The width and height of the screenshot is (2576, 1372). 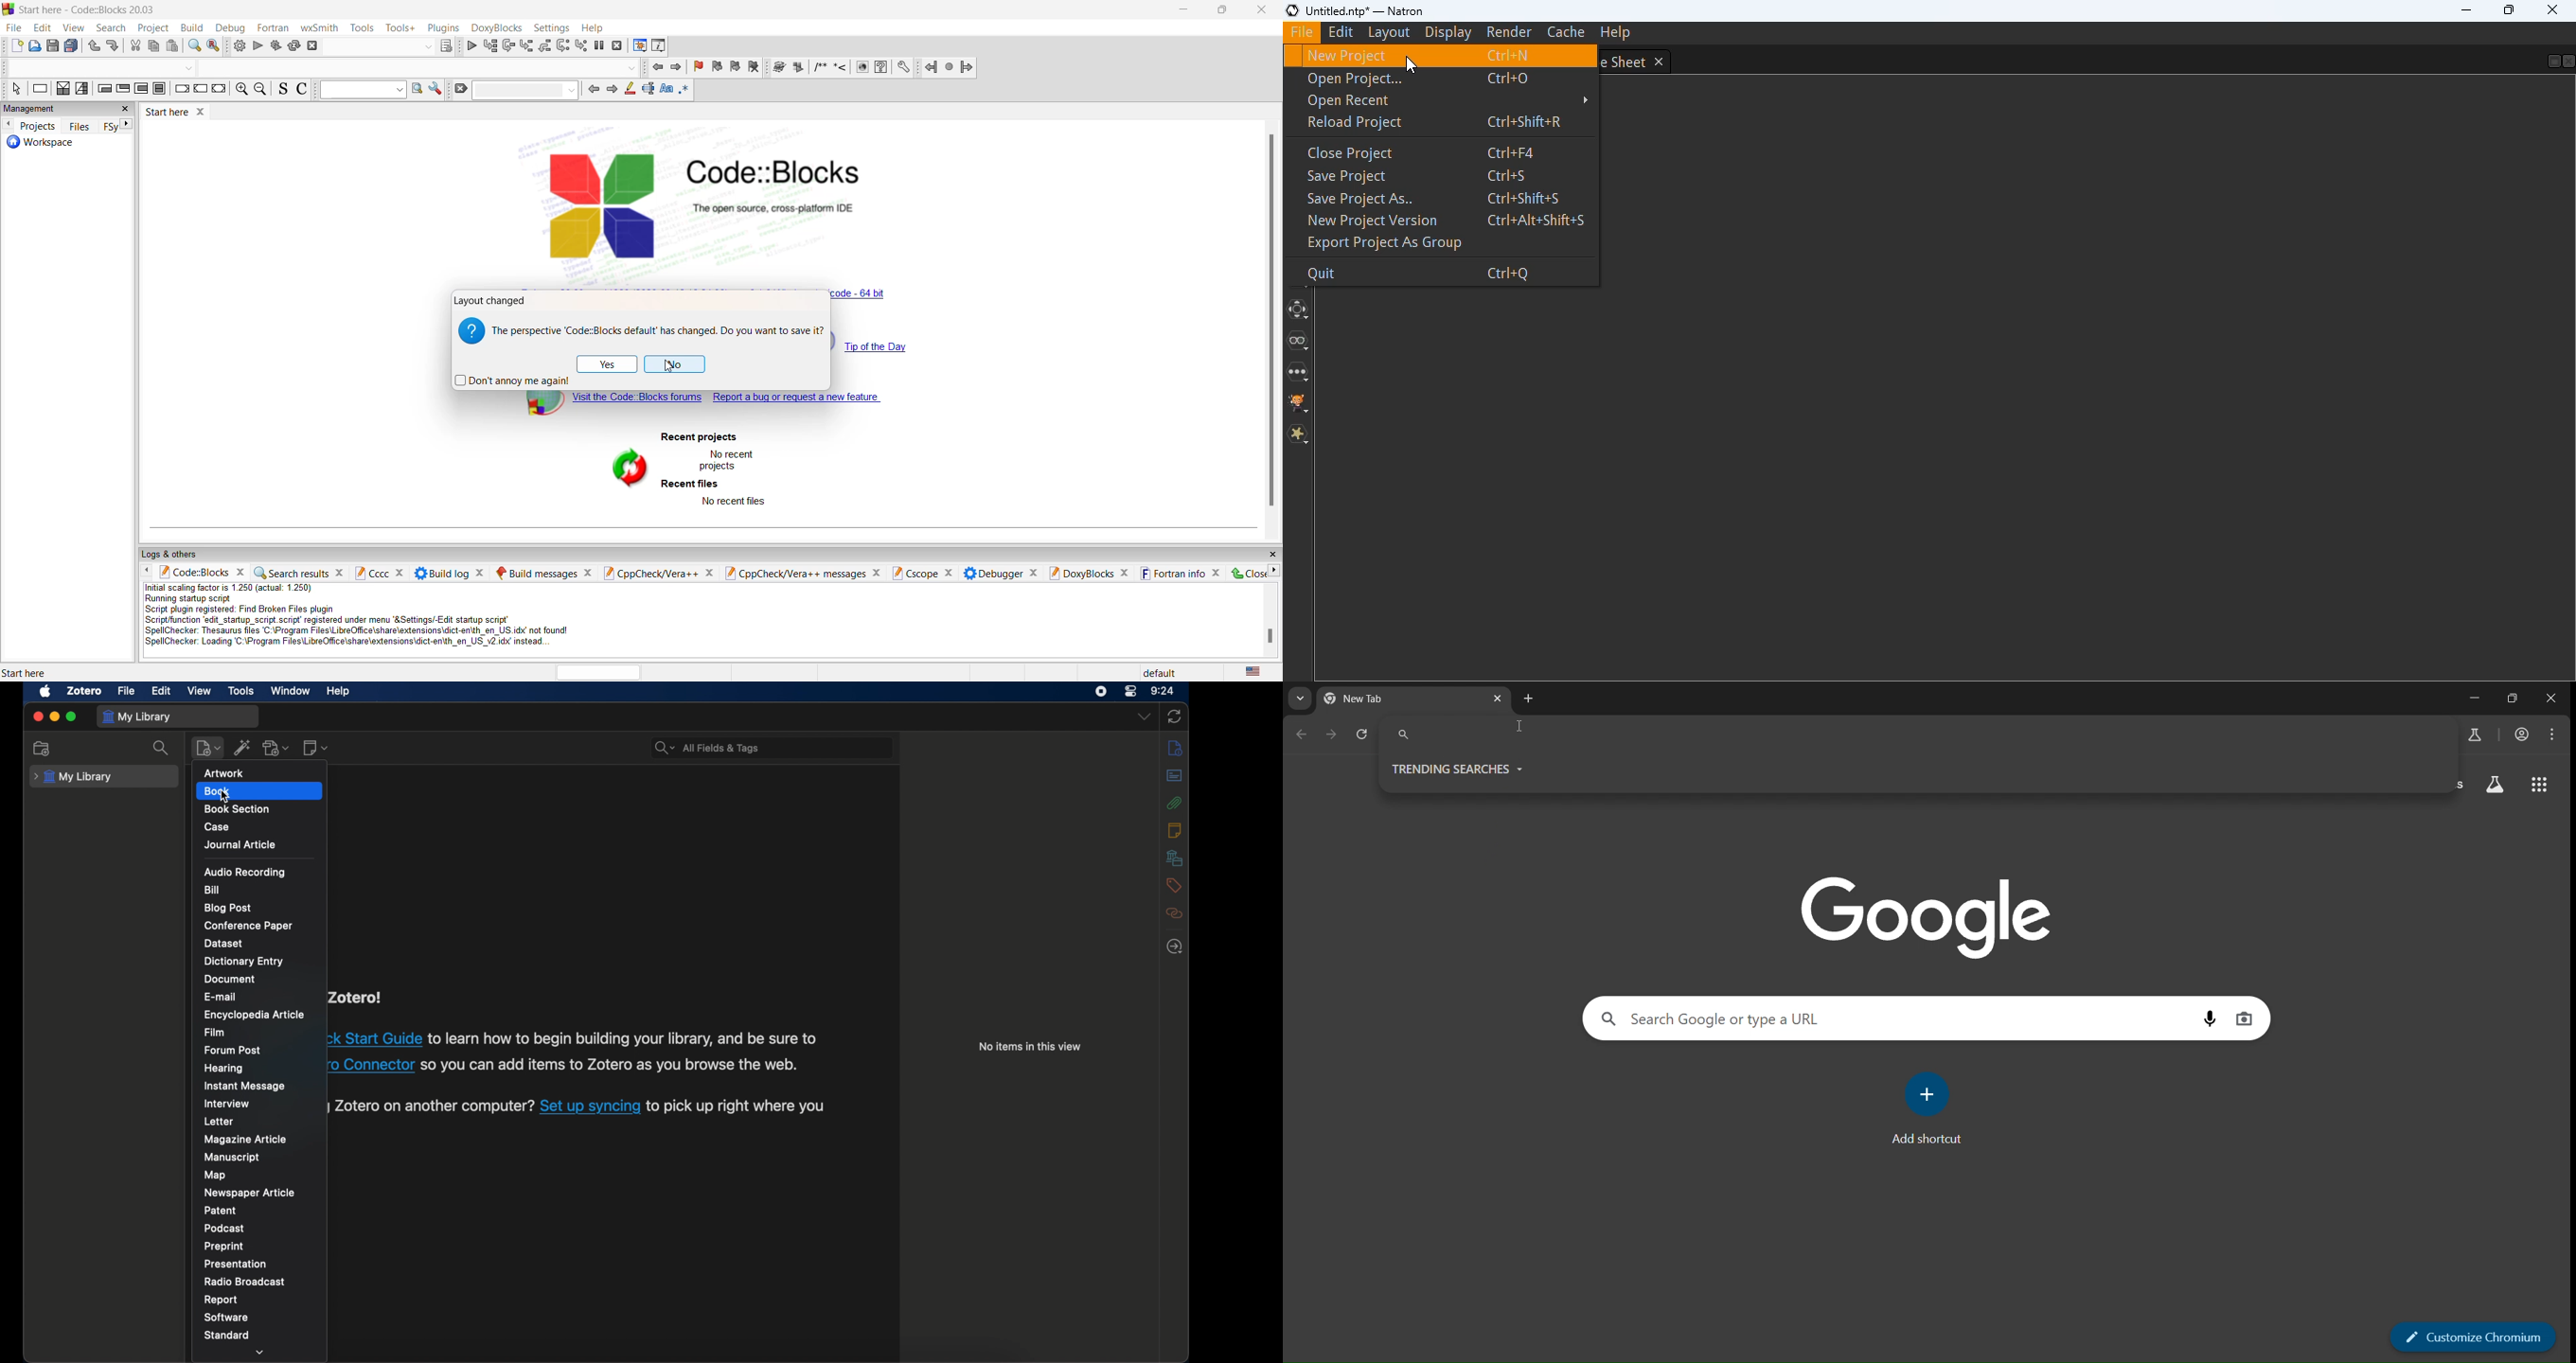 I want to click on add items, so click(x=242, y=747).